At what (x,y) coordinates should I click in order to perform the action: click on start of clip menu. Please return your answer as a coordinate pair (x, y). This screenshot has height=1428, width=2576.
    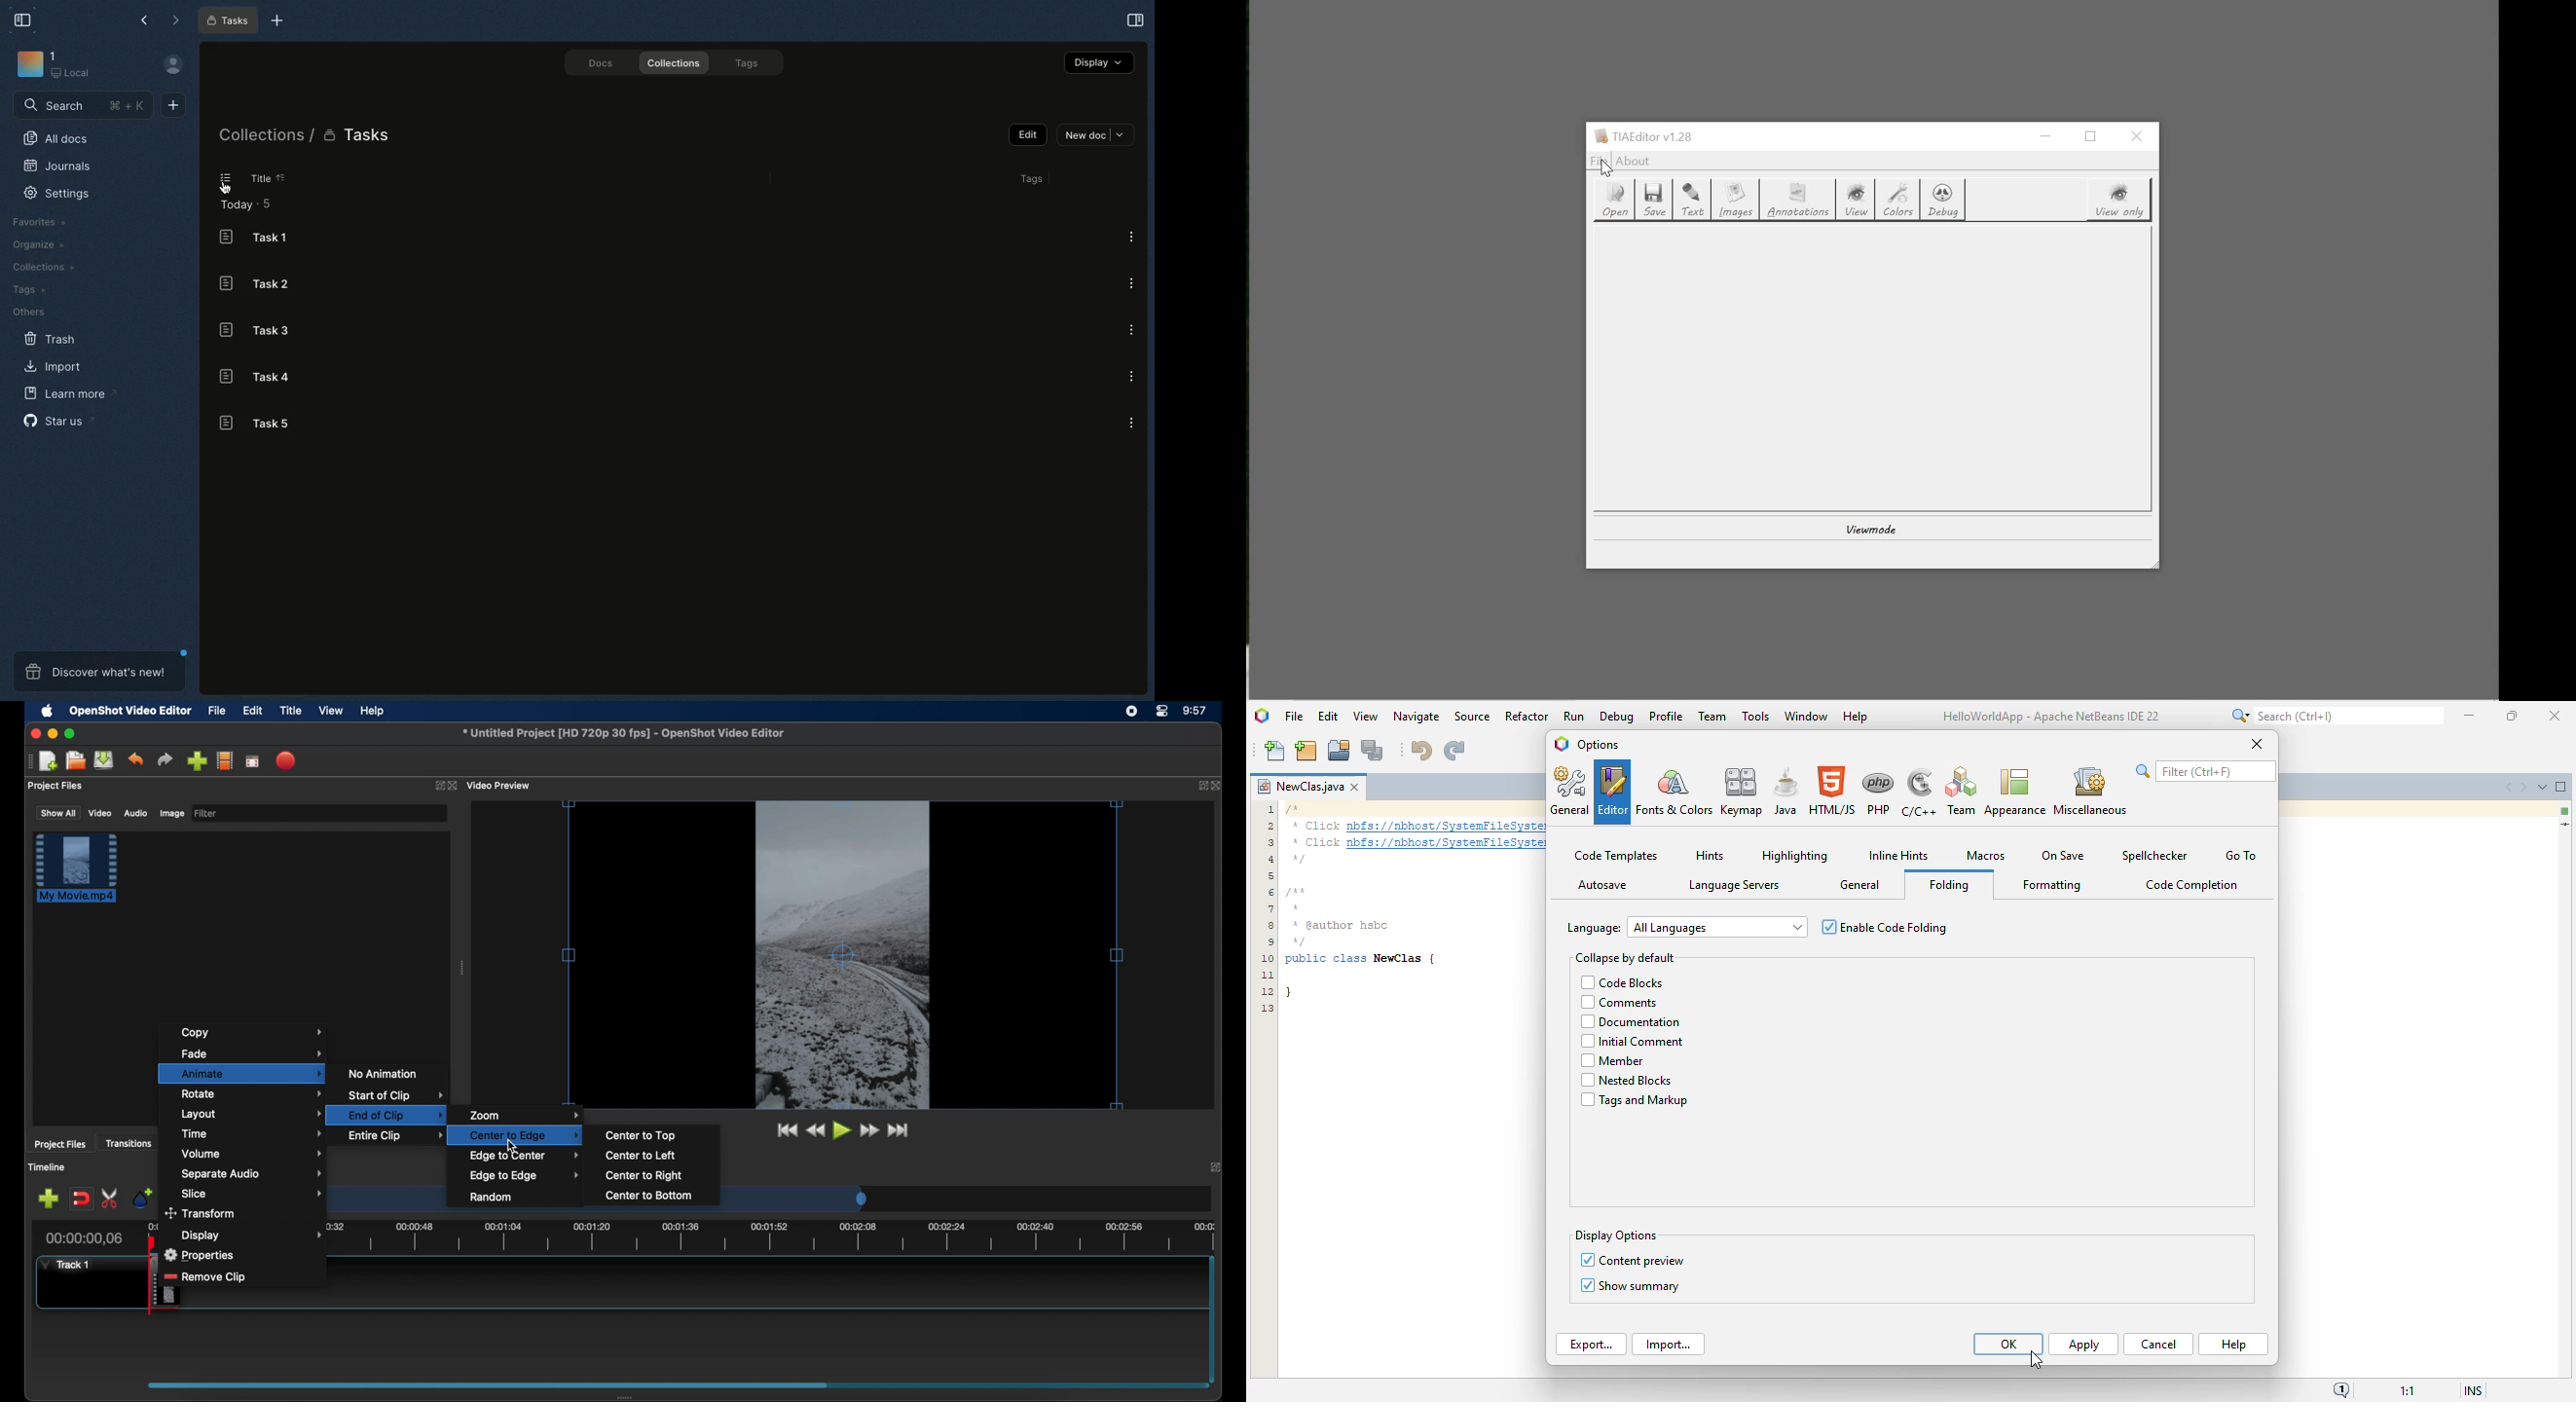
    Looking at the image, I should click on (395, 1096).